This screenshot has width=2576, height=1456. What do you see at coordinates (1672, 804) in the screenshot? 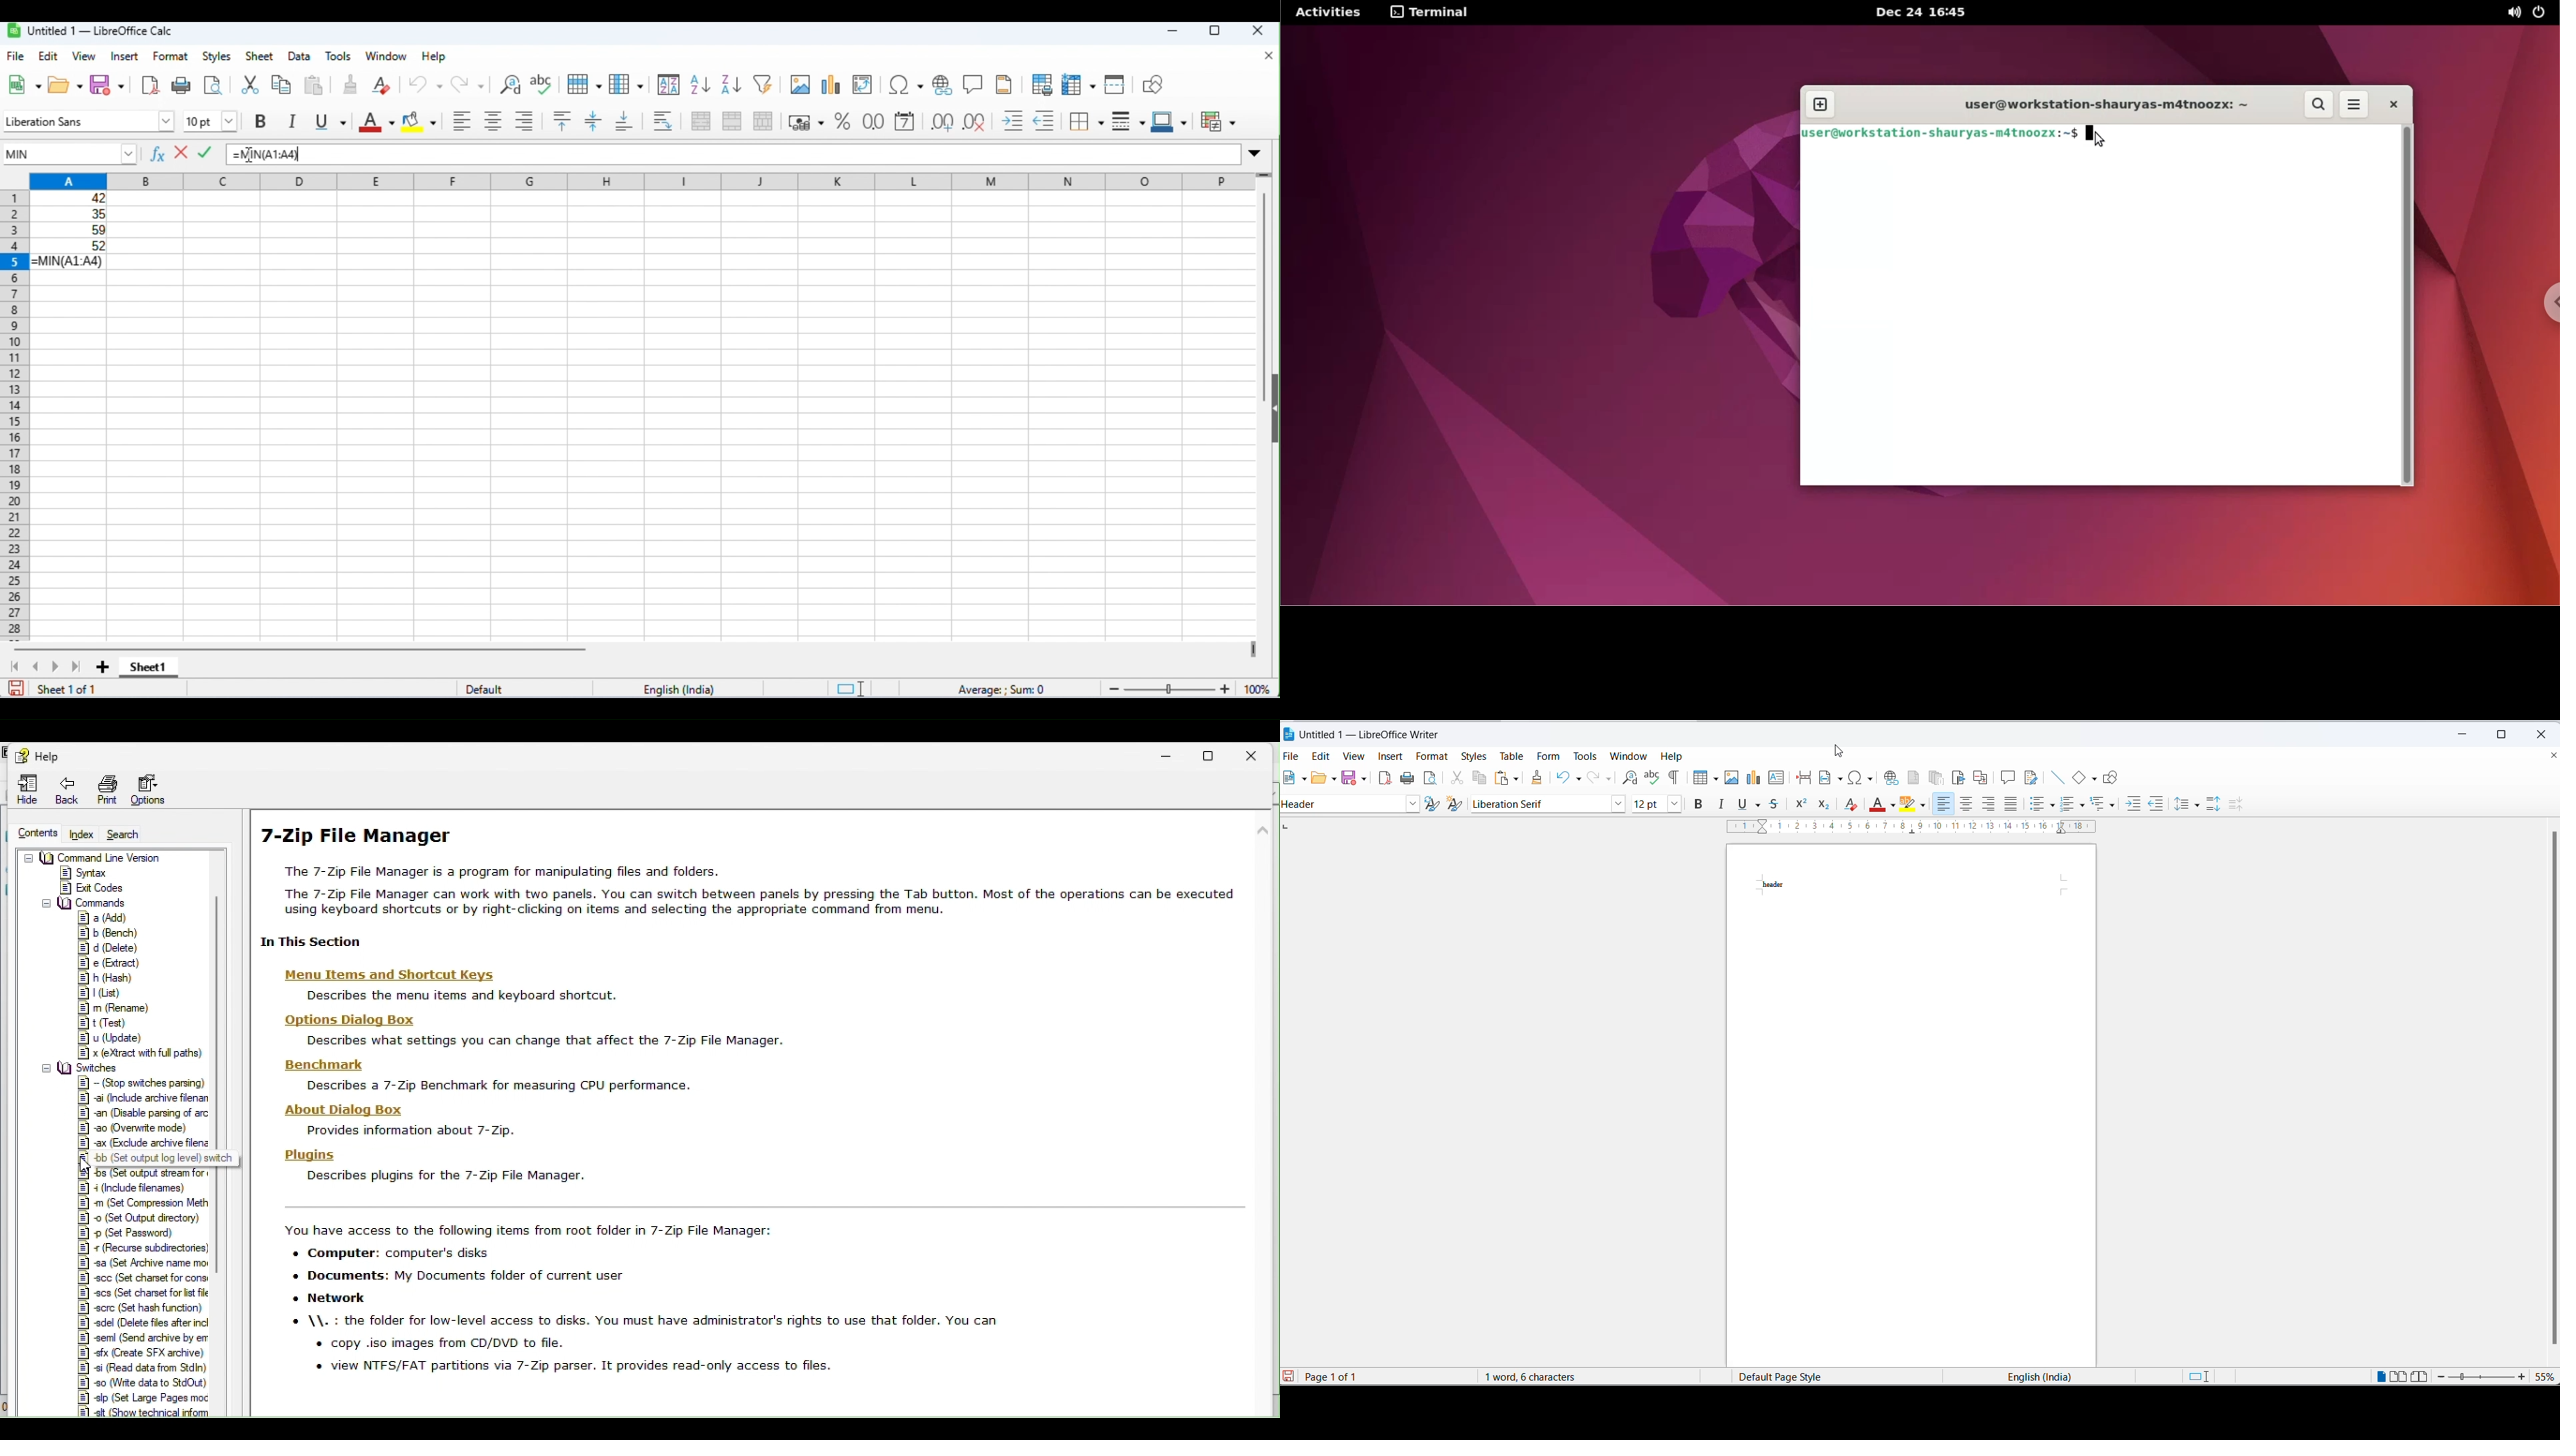
I see `font size options` at bounding box center [1672, 804].